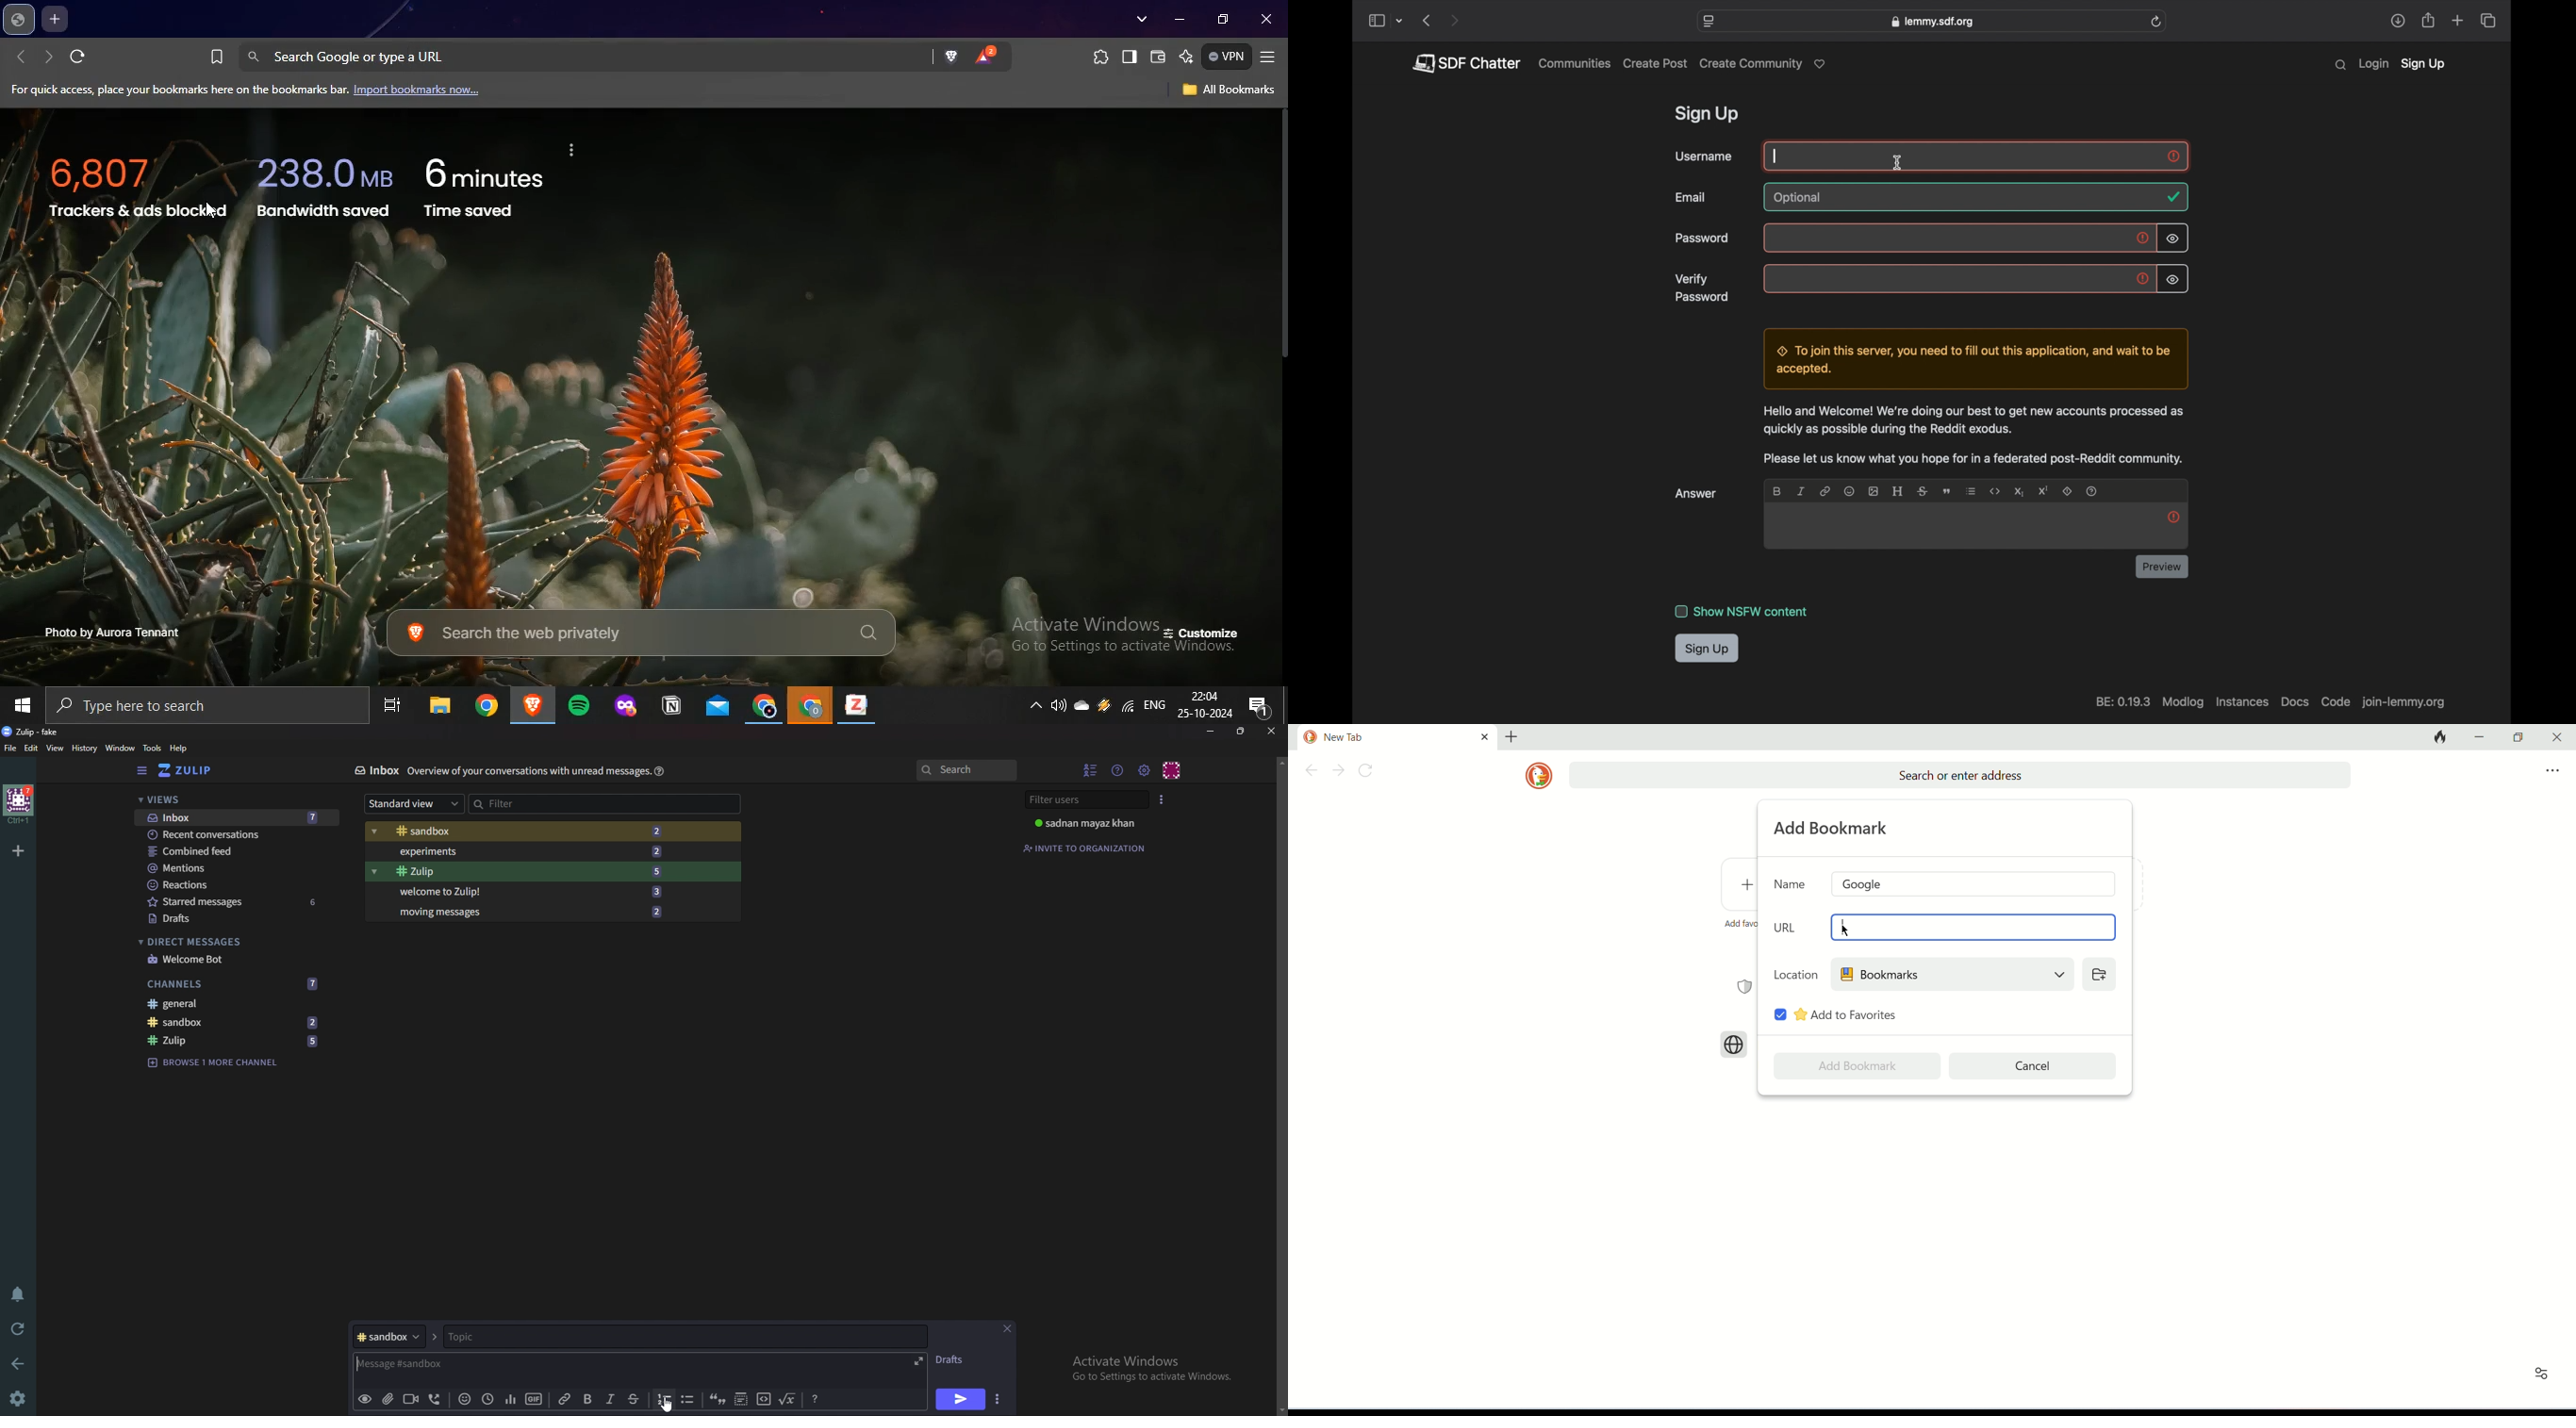  Describe the element at coordinates (1228, 92) in the screenshot. I see `all bookmarks` at that location.